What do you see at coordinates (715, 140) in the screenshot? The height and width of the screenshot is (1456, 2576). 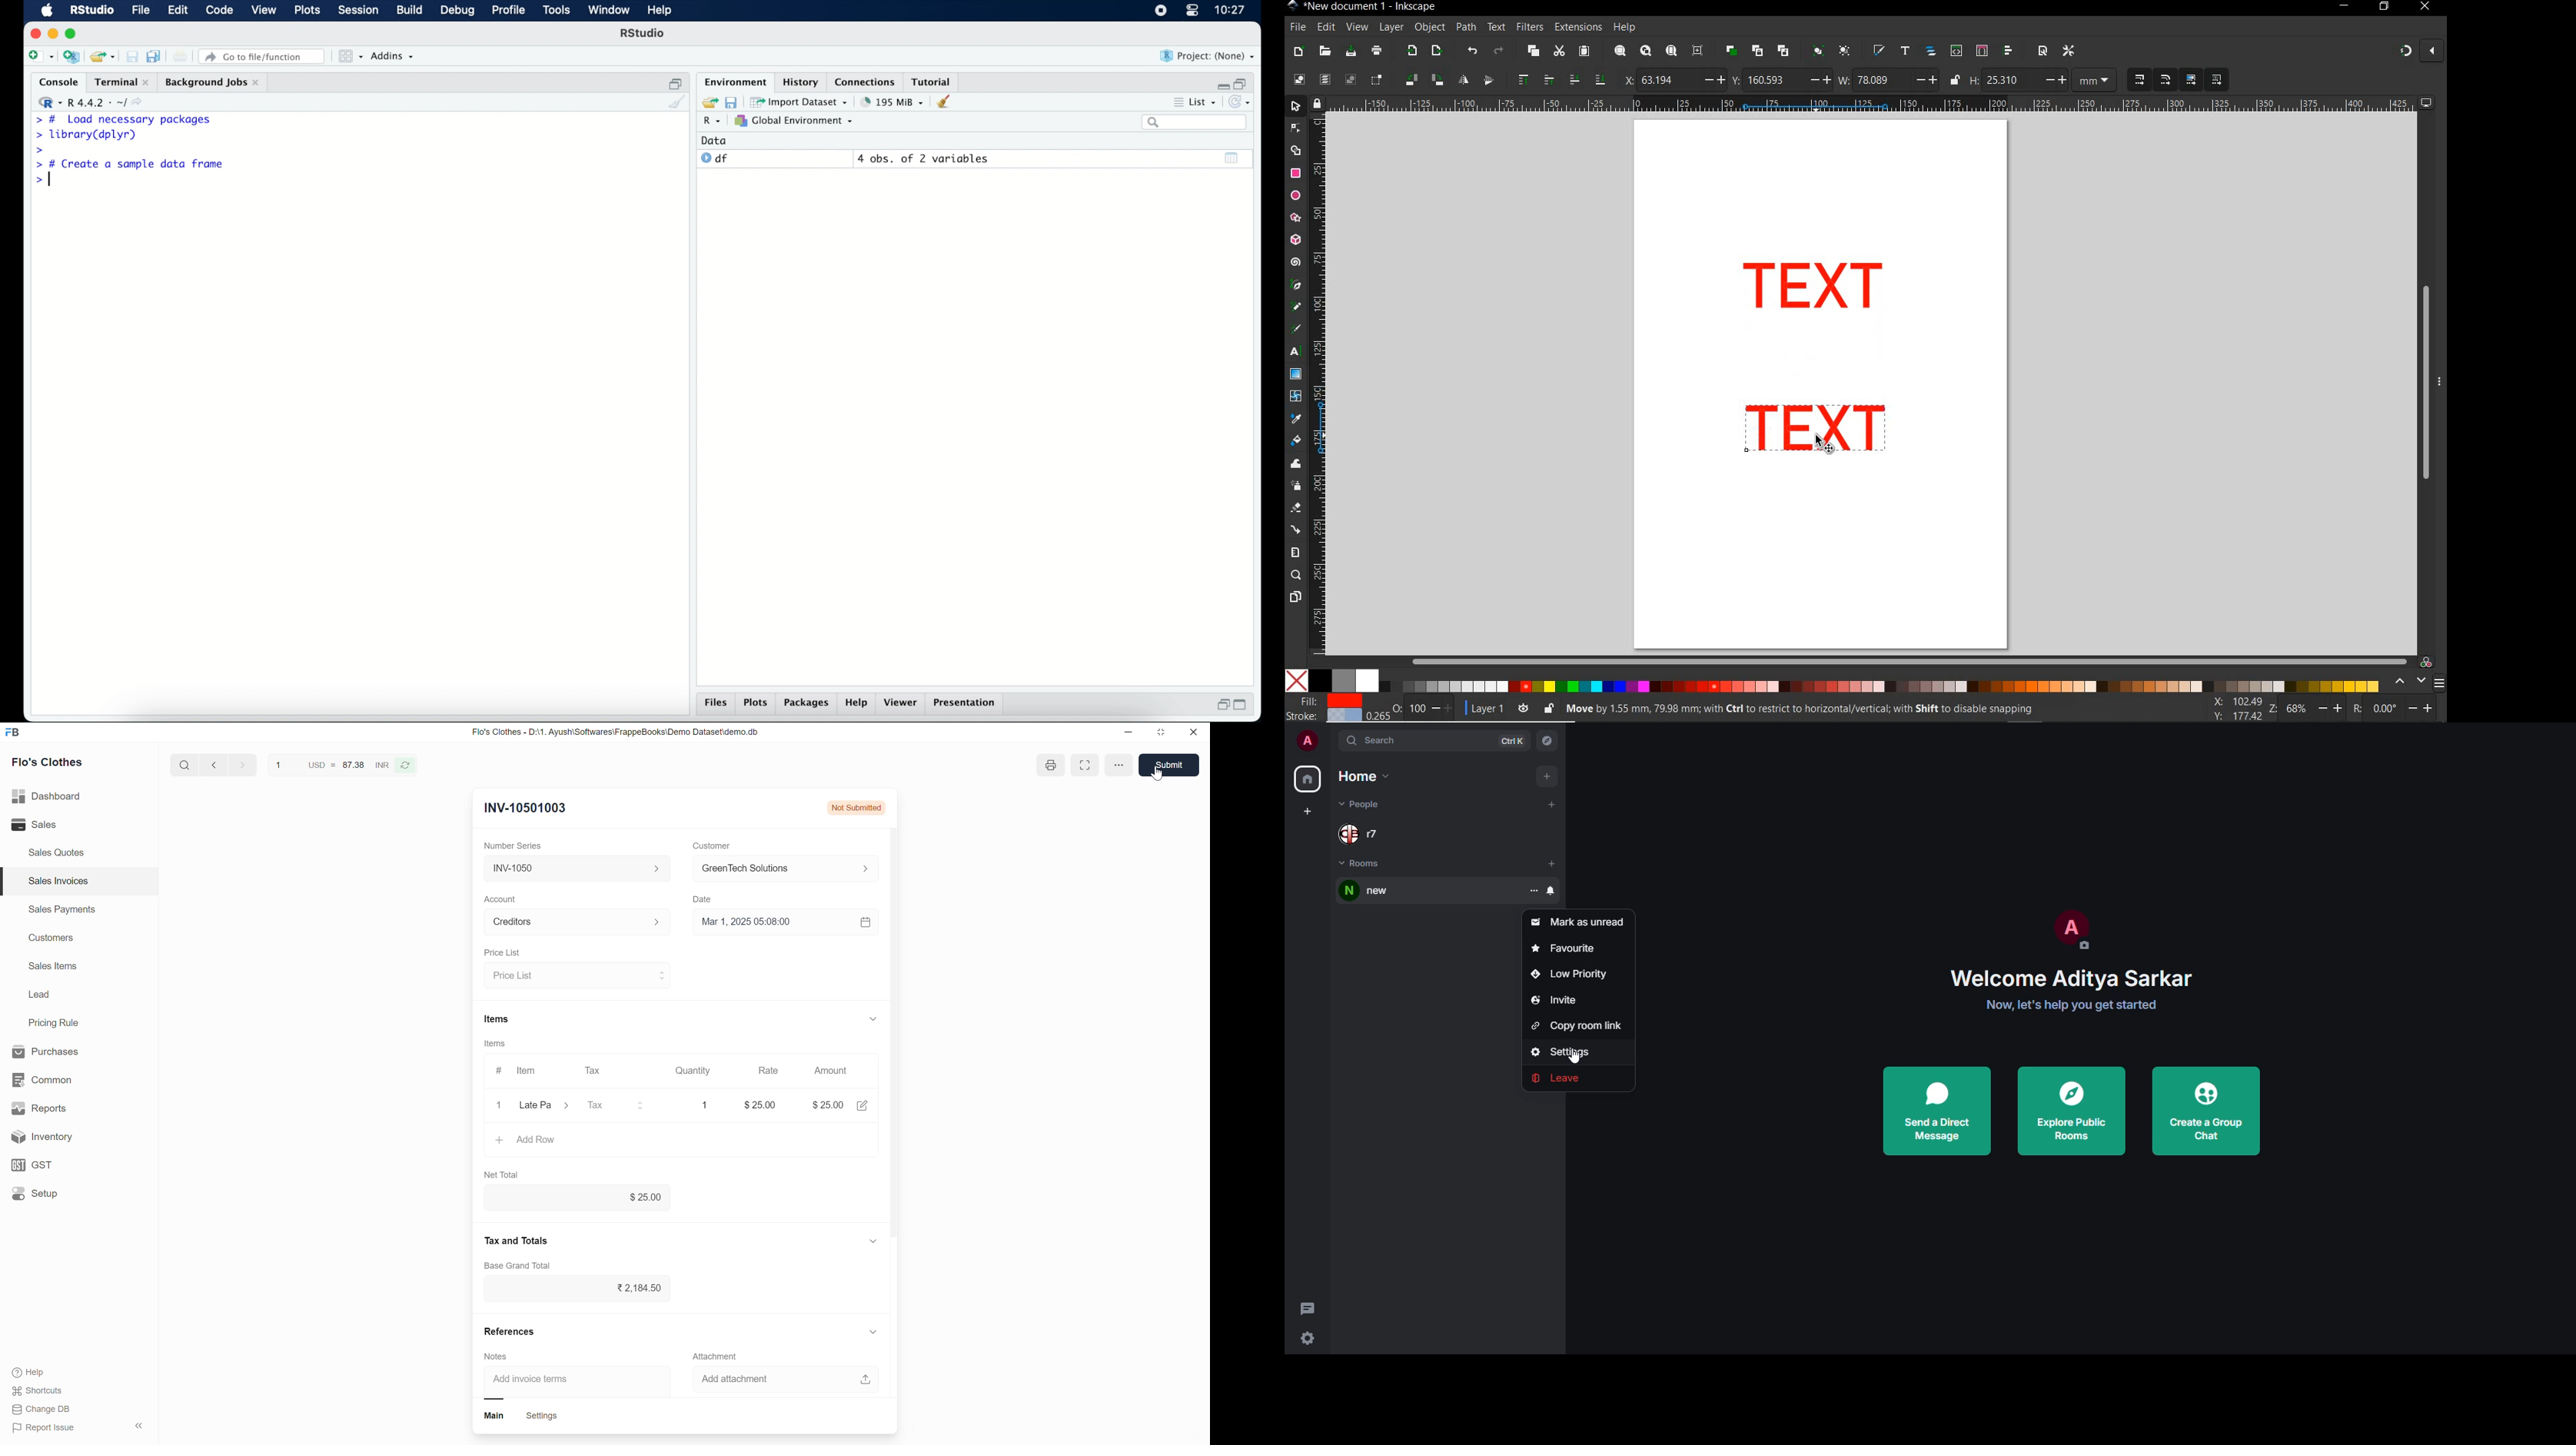 I see `date` at bounding box center [715, 140].